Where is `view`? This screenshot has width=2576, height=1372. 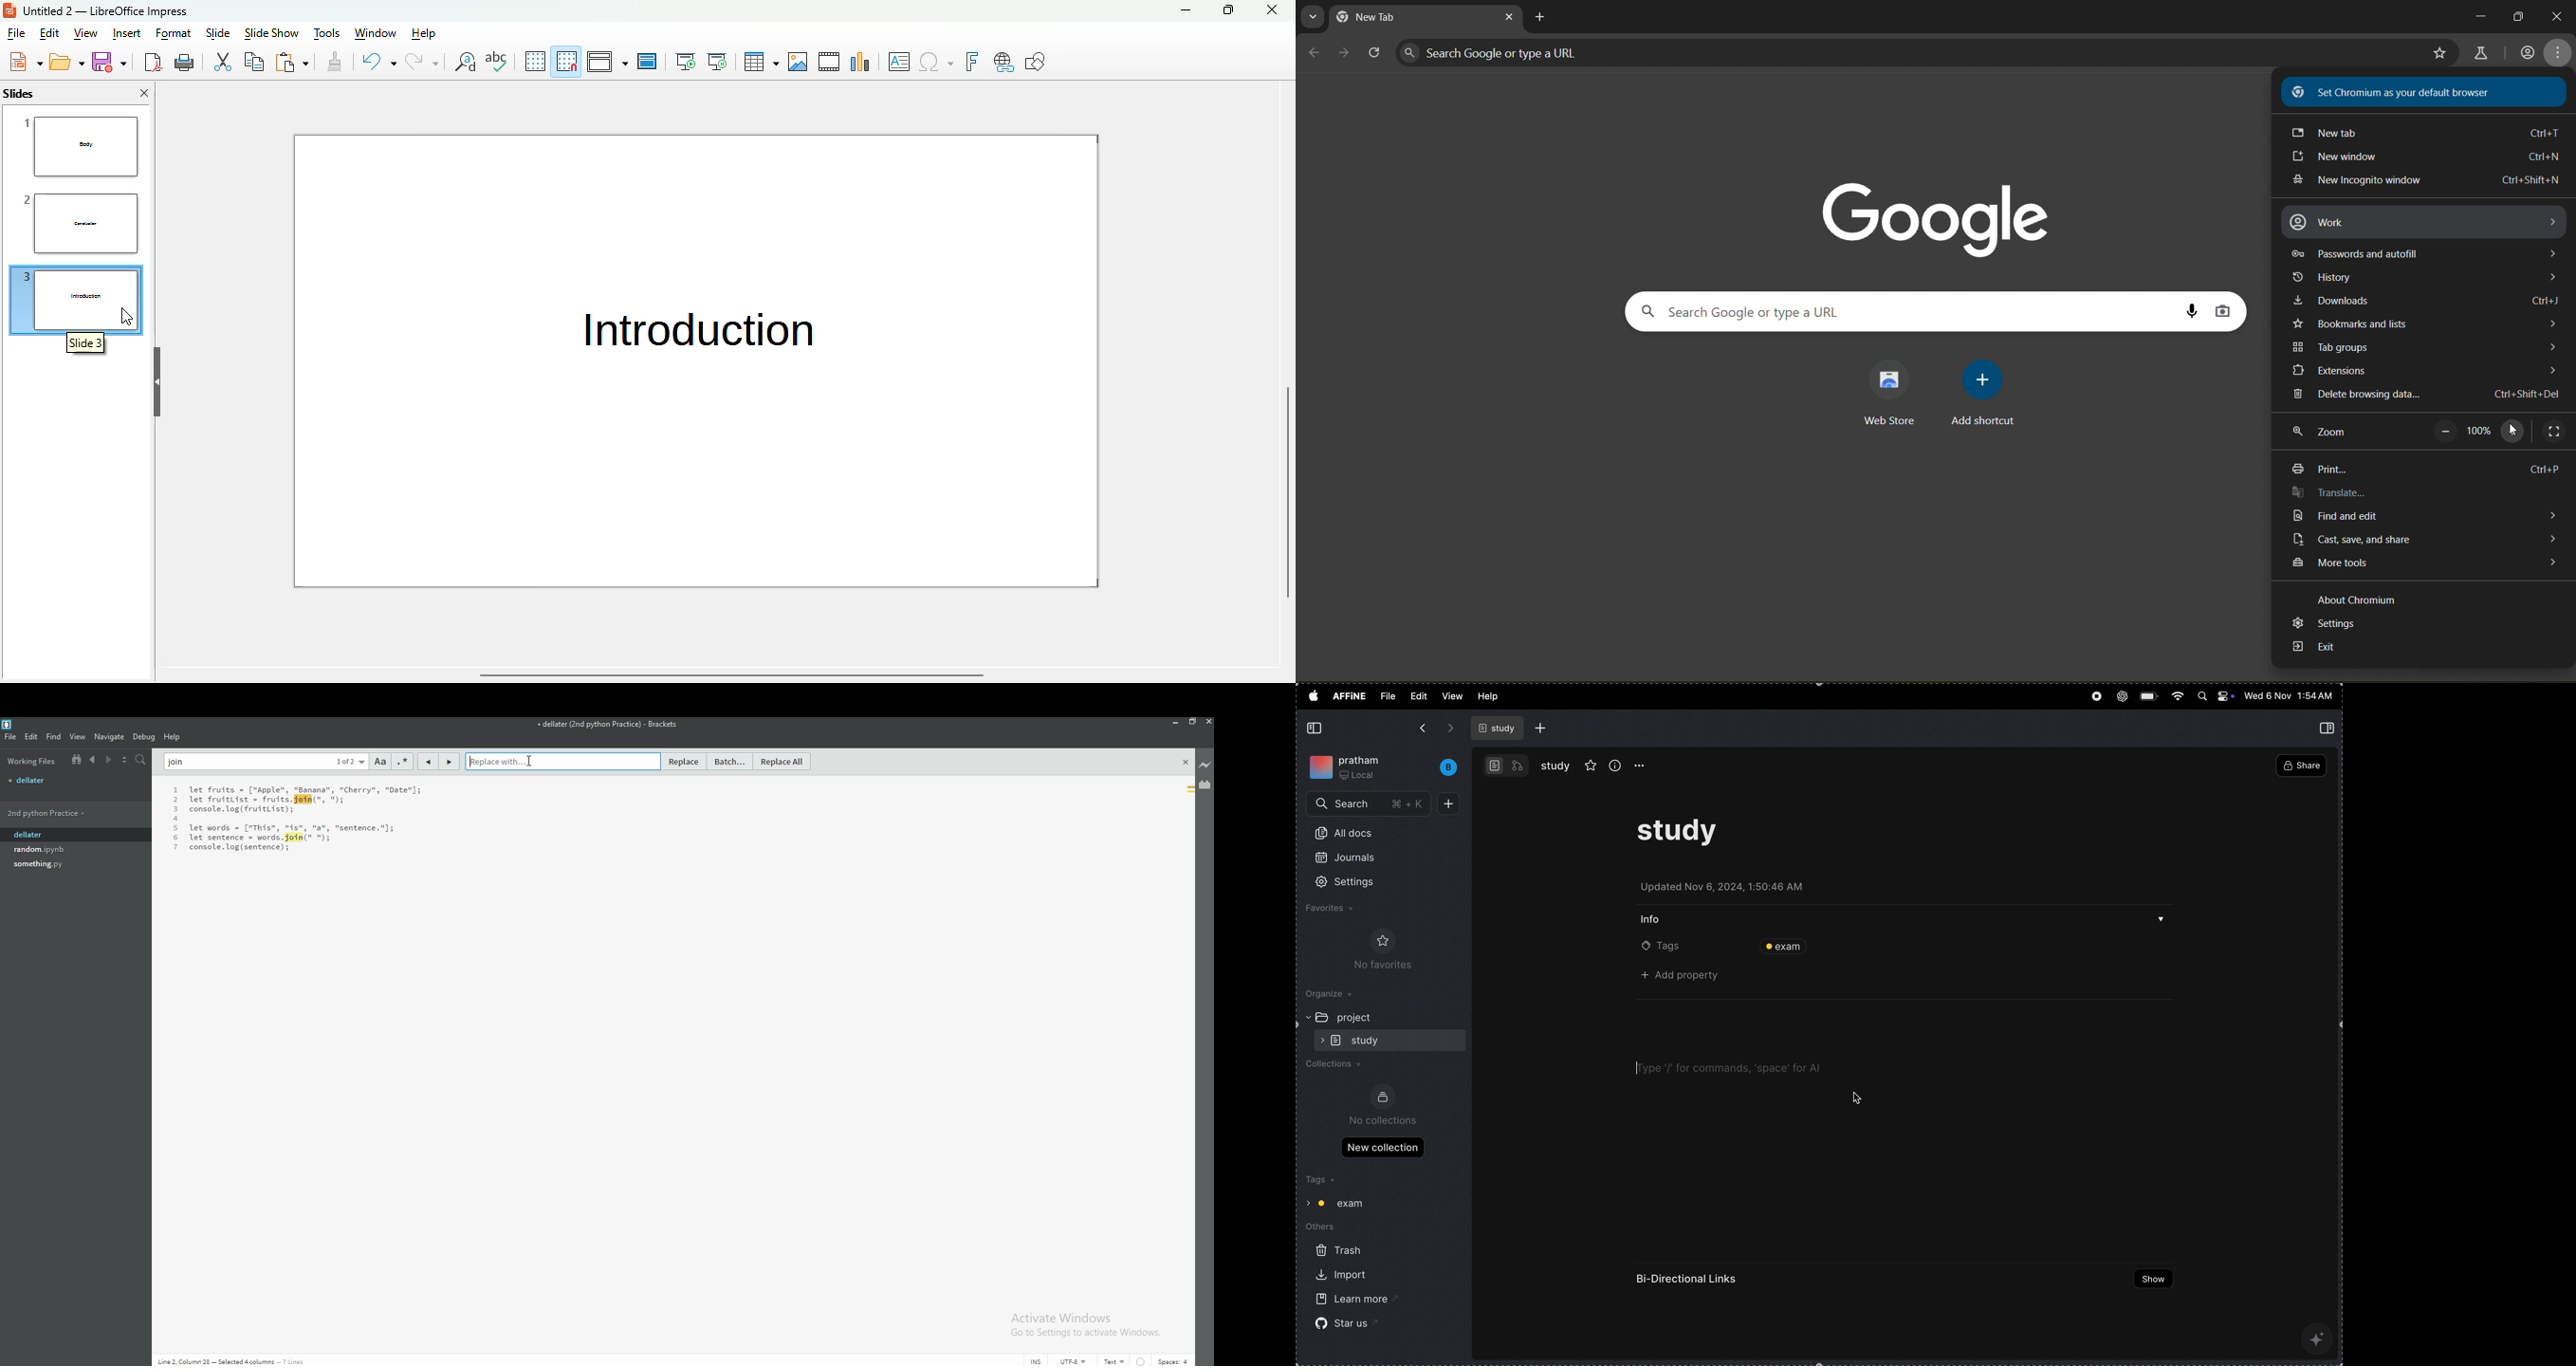 view is located at coordinates (85, 33).